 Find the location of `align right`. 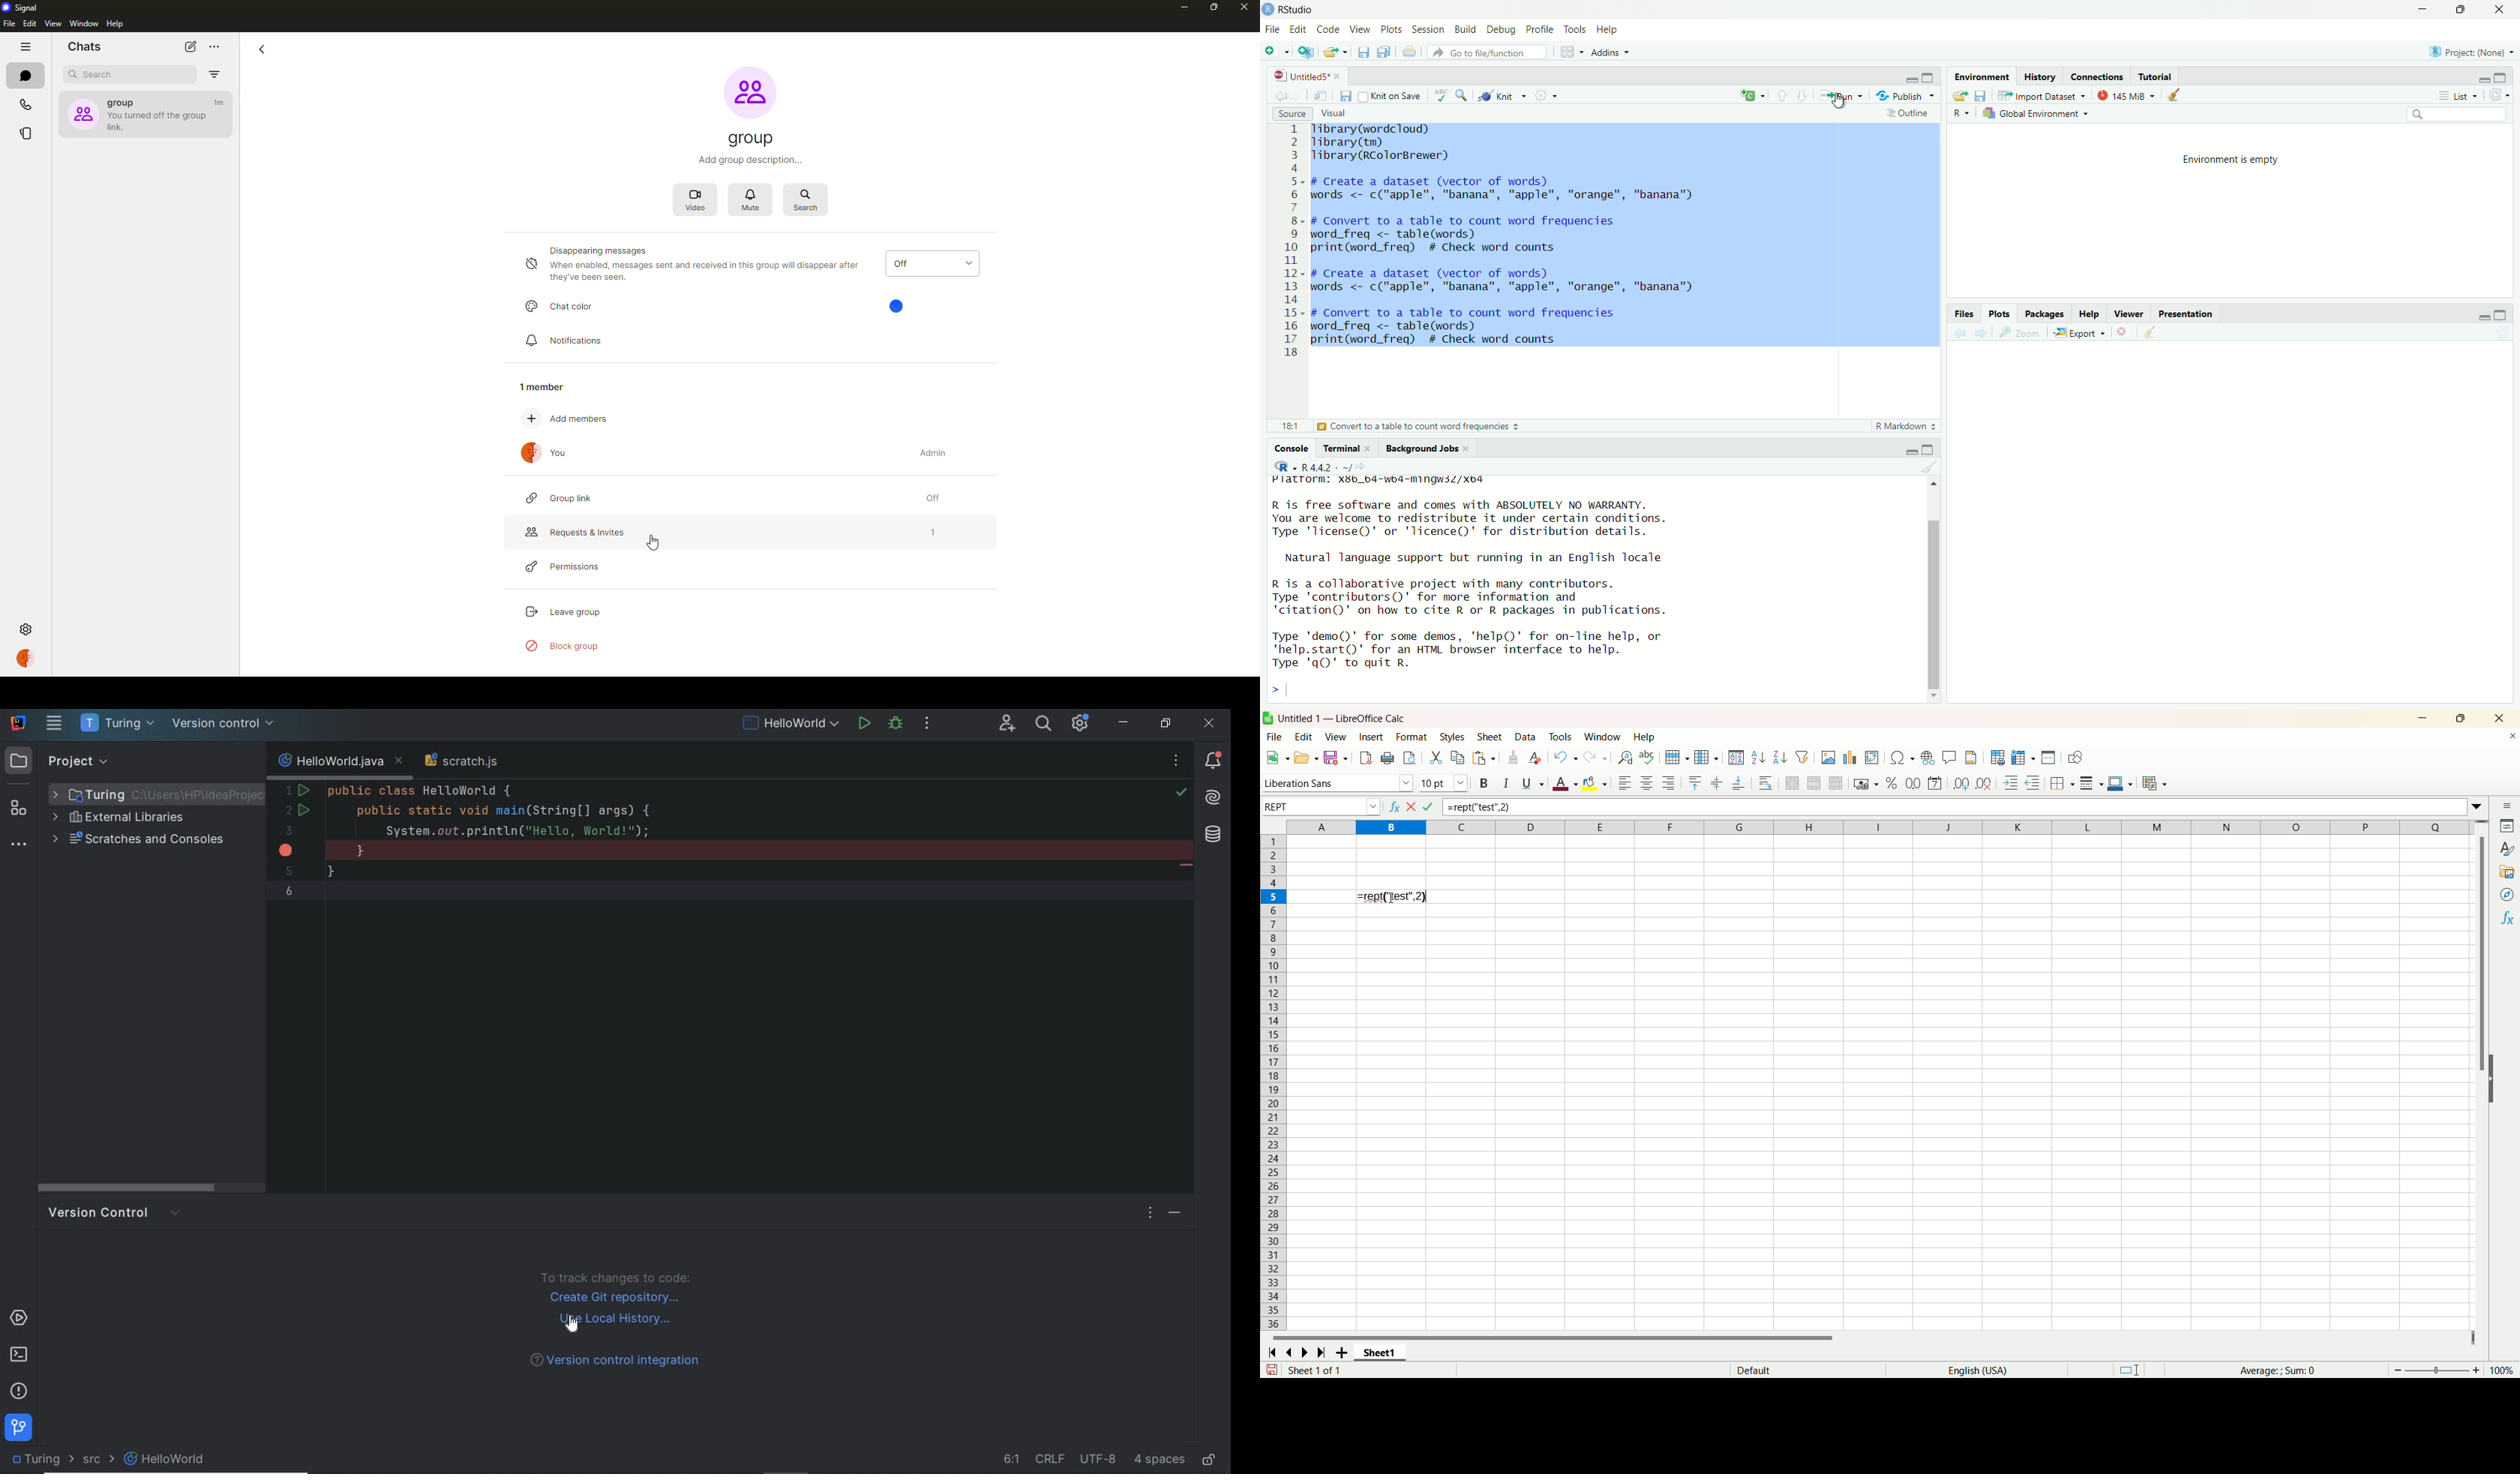

align right is located at coordinates (1669, 784).